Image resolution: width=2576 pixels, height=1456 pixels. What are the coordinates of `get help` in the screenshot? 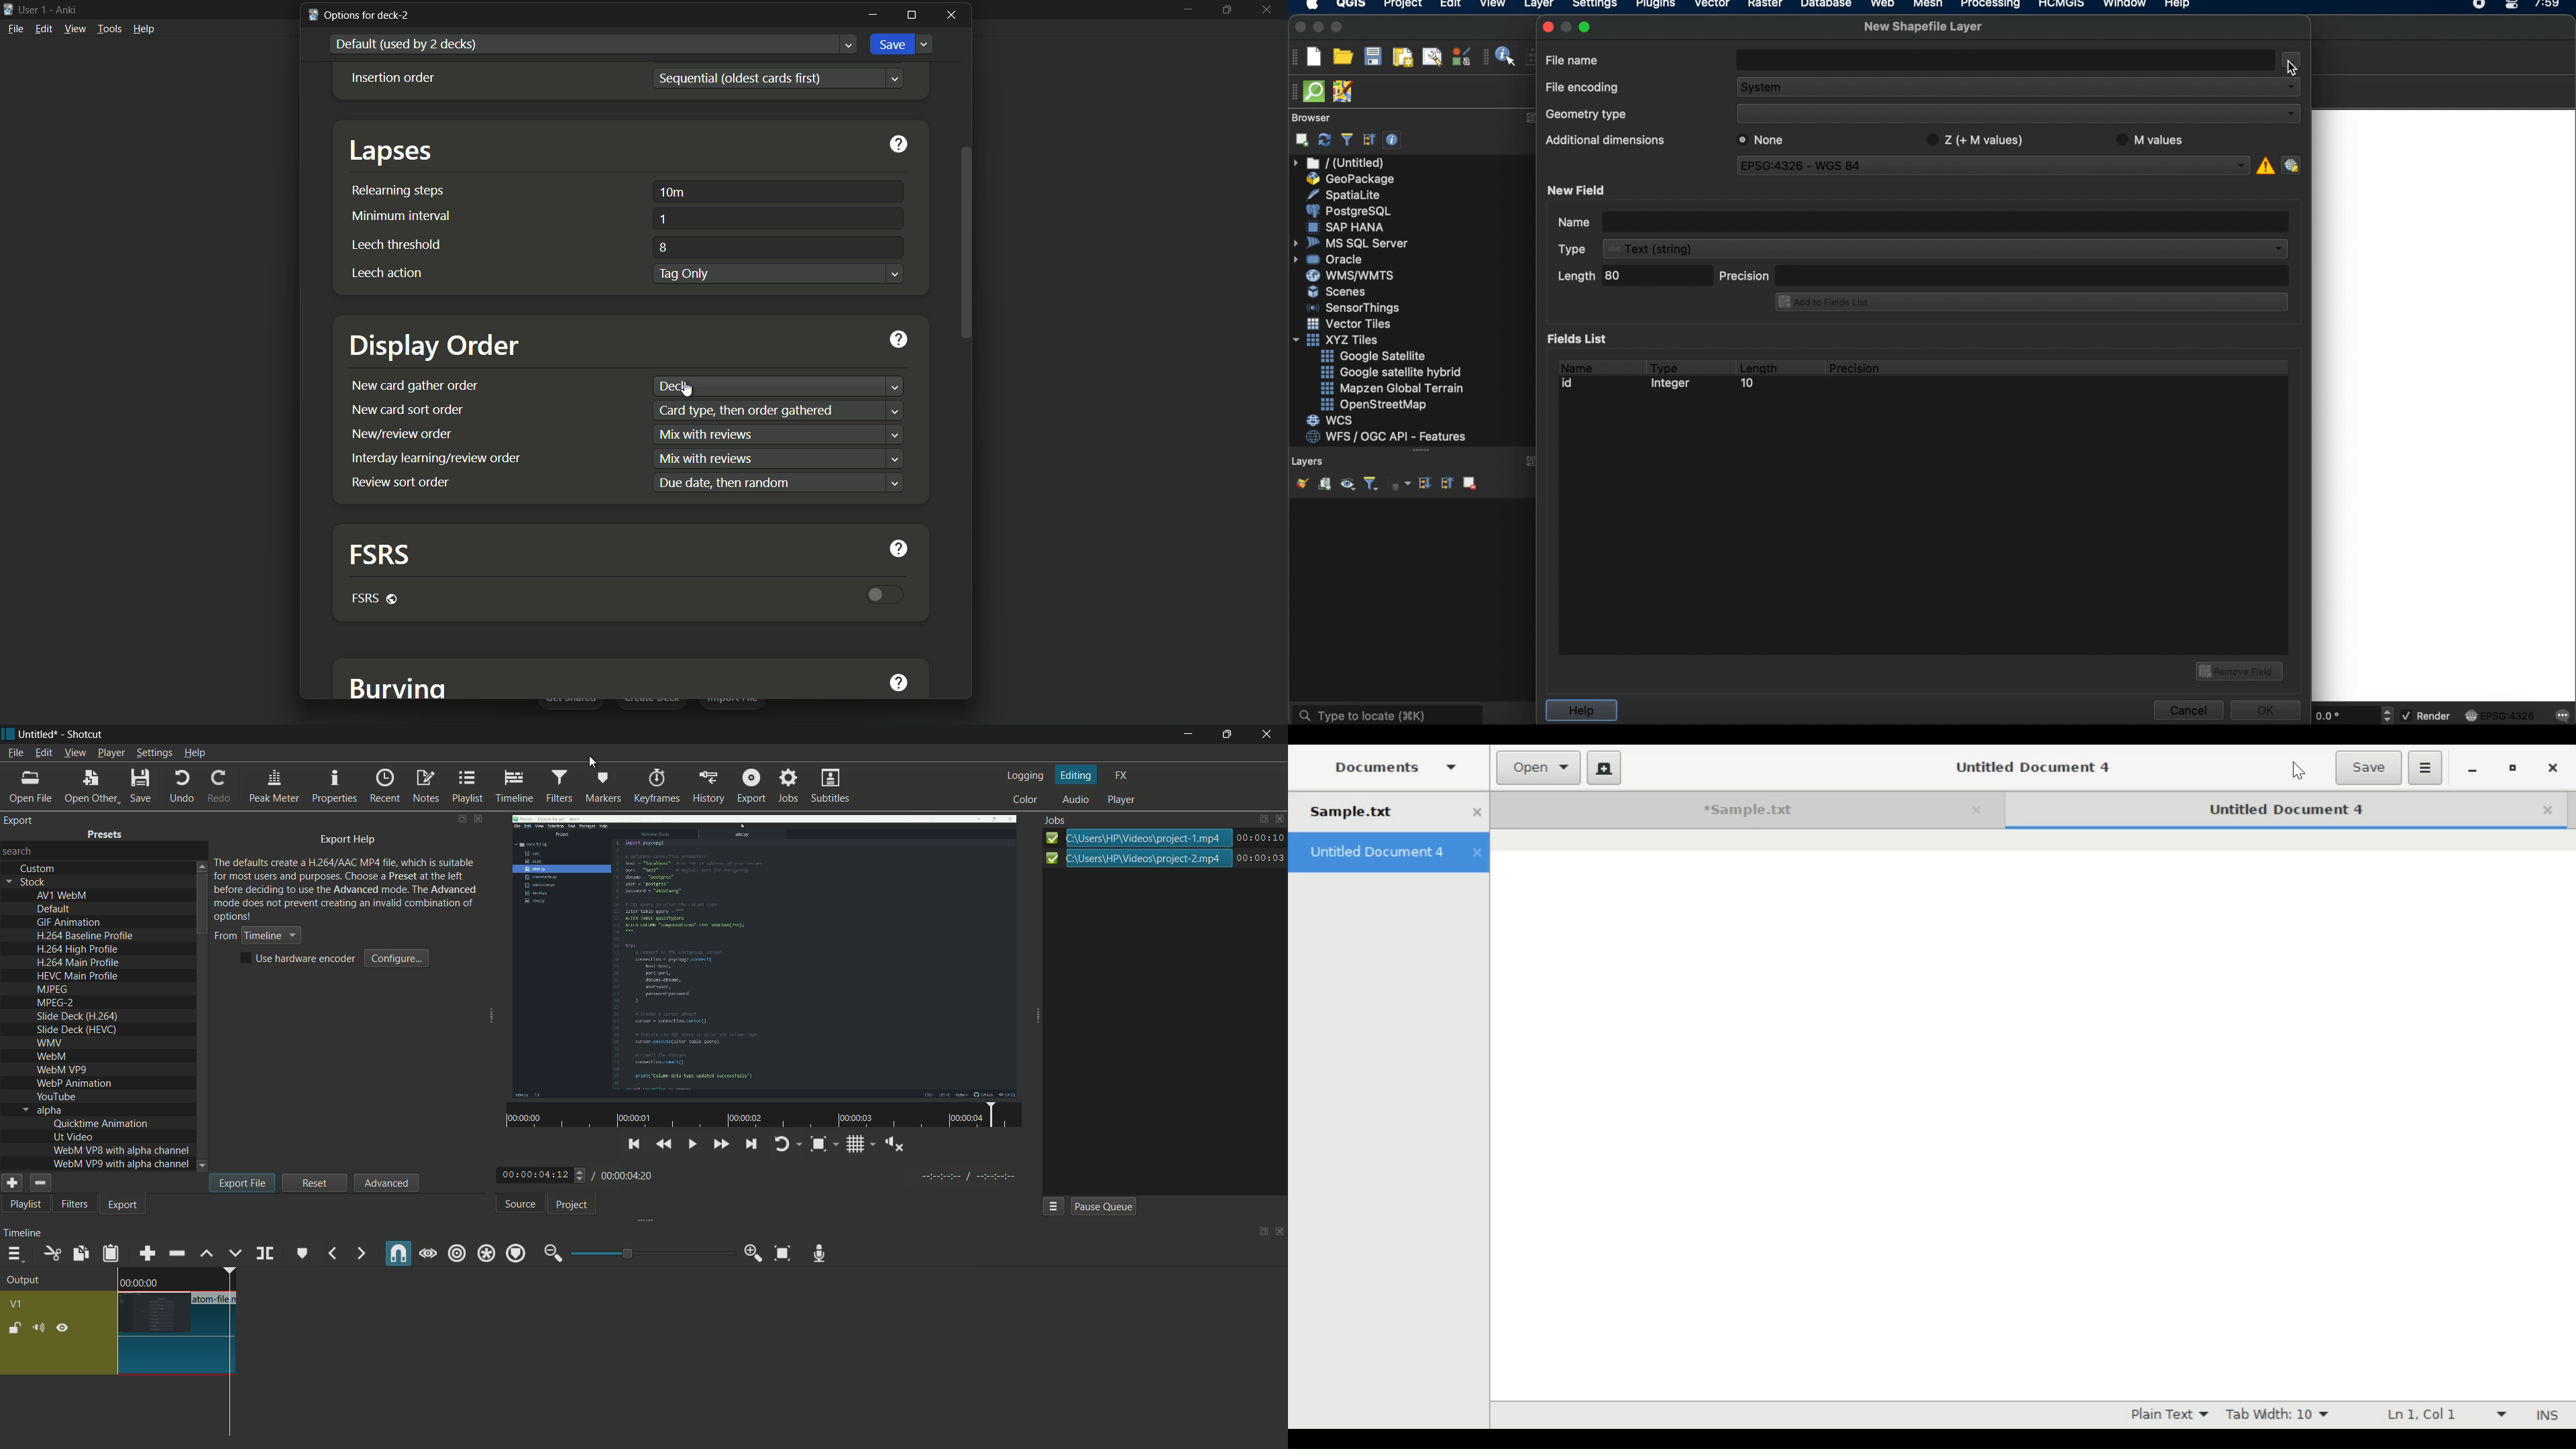 It's located at (904, 548).